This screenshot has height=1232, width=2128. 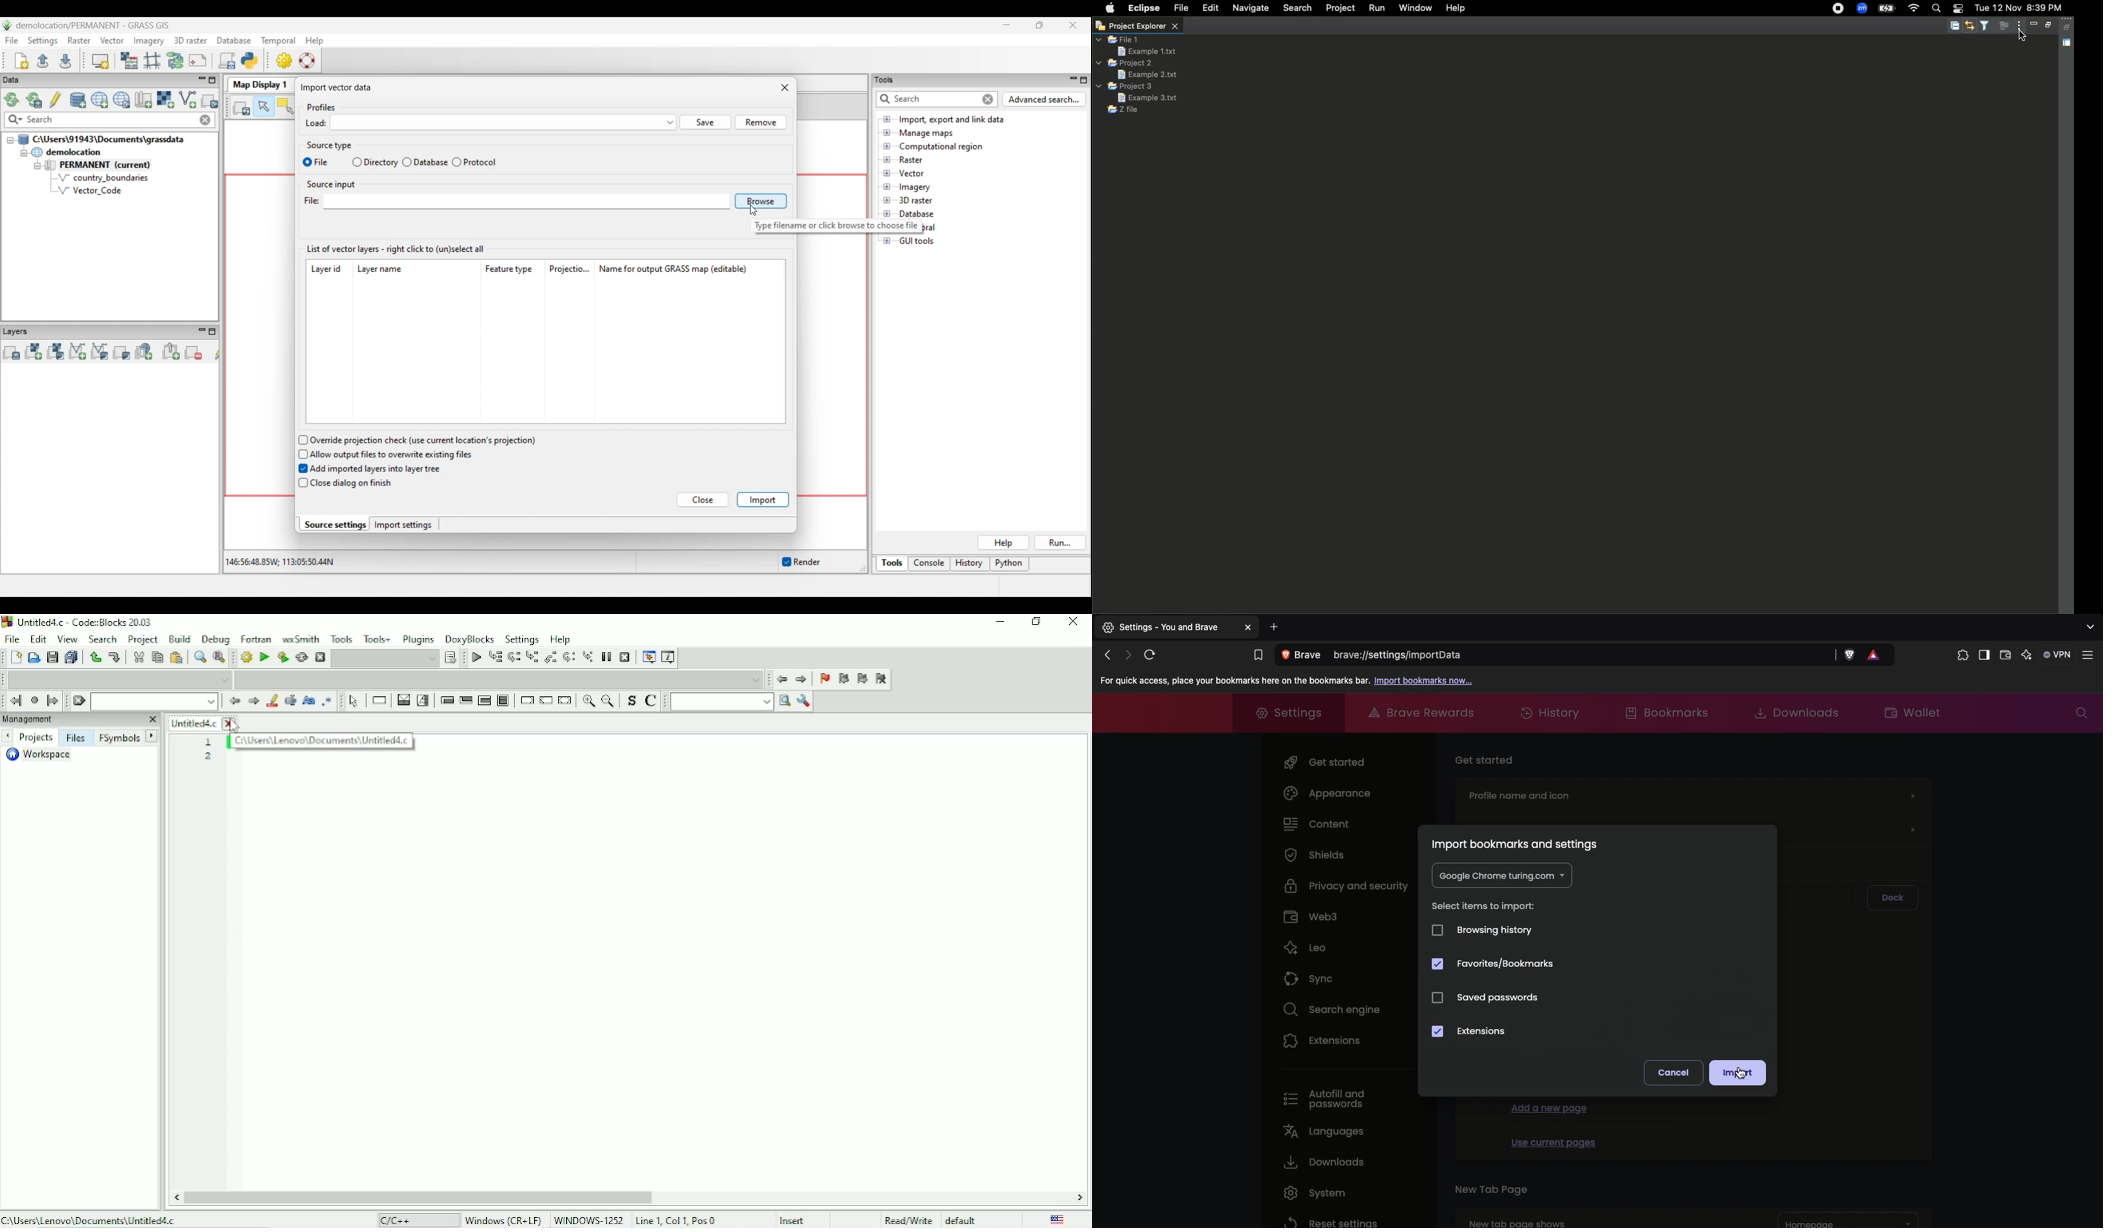 I want to click on Click to open Database, so click(x=887, y=214).